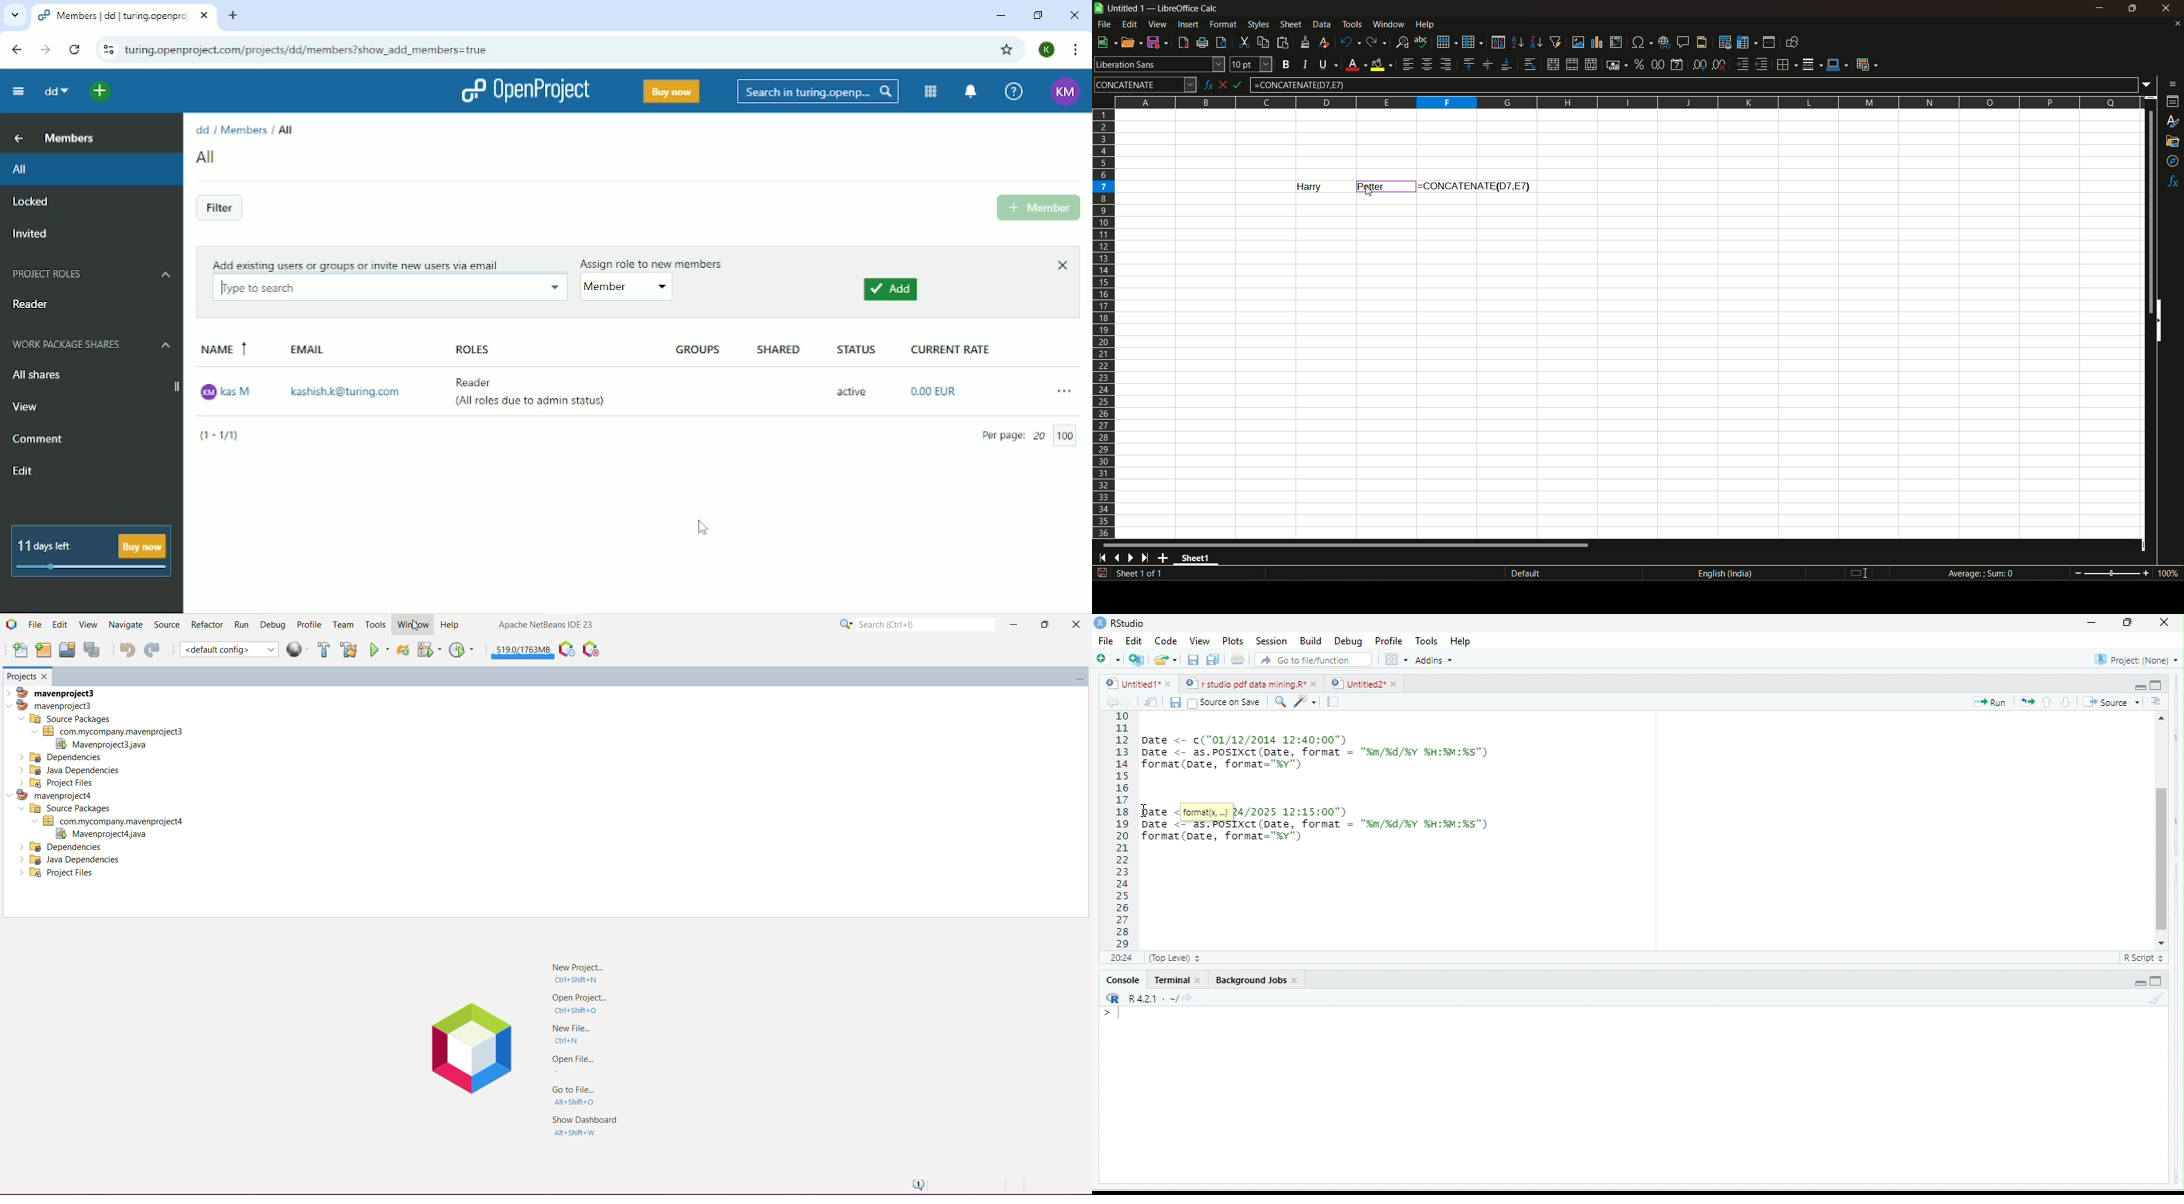 The width and height of the screenshot is (2184, 1204). What do you see at coordinates (1372, 187) in the screenshot?
I see `text` at bounding box center [1372, 187].